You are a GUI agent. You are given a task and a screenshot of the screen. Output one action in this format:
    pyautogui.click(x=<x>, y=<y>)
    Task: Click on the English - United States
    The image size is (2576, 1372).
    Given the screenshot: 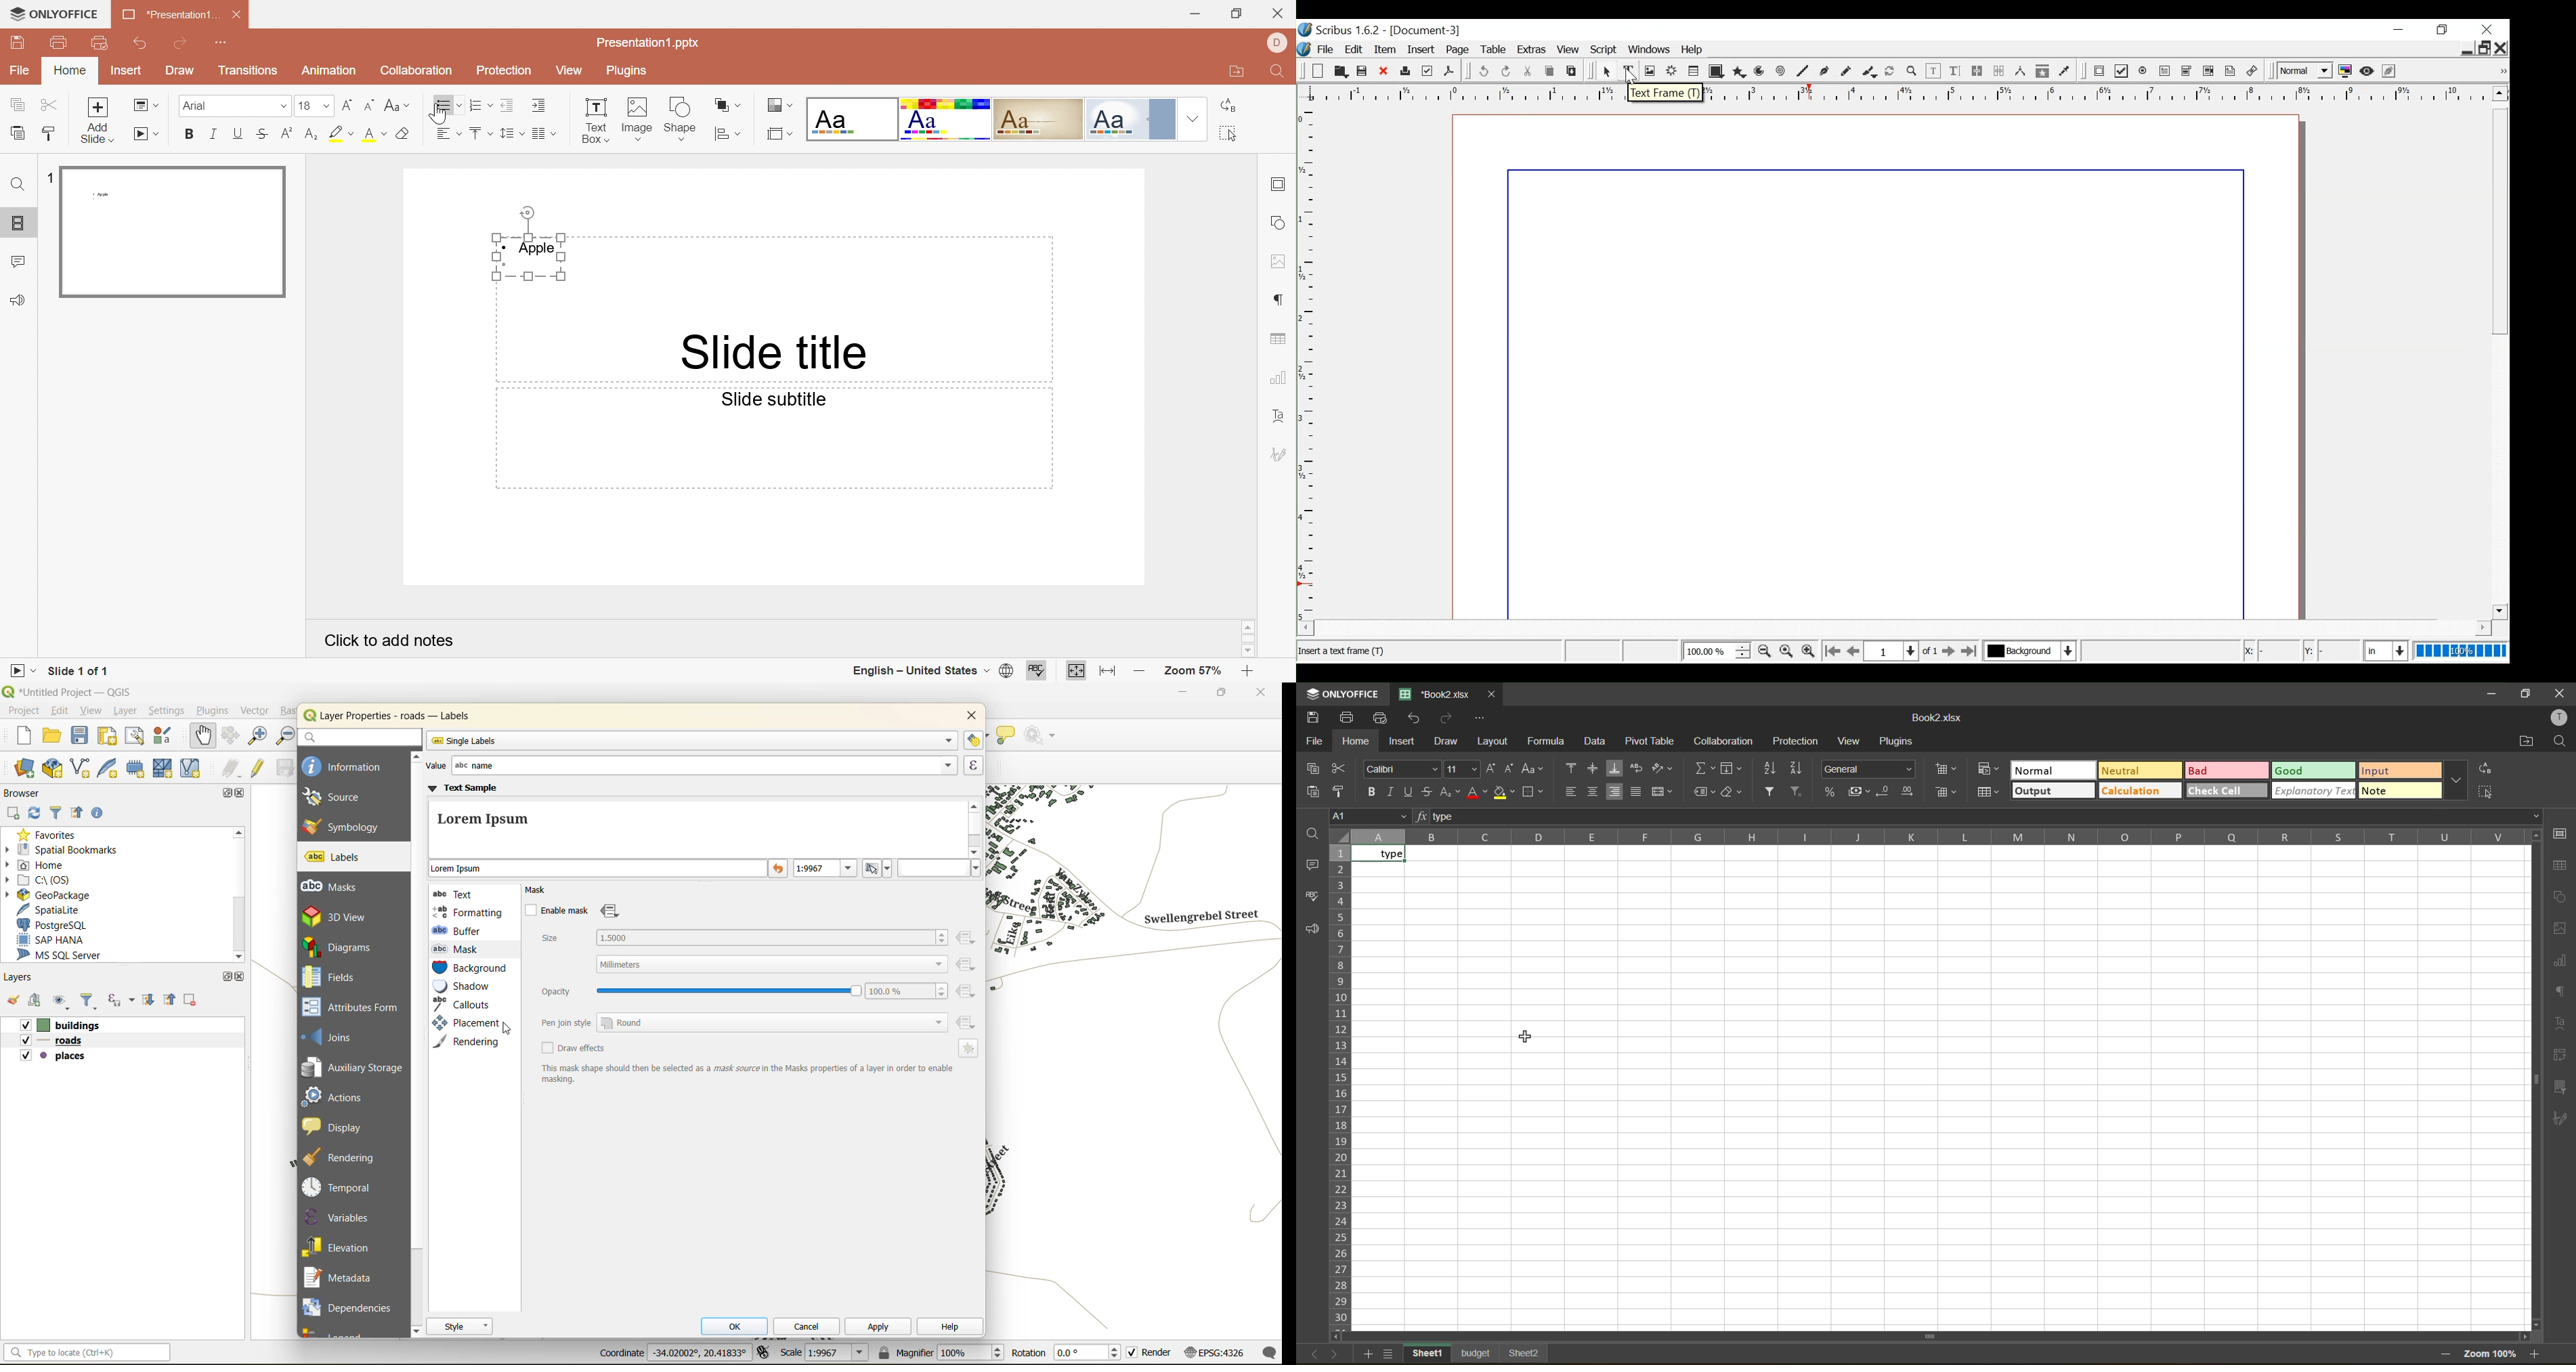 What is the action you would take?
    pyautogui.click(x=914, y=669)
    